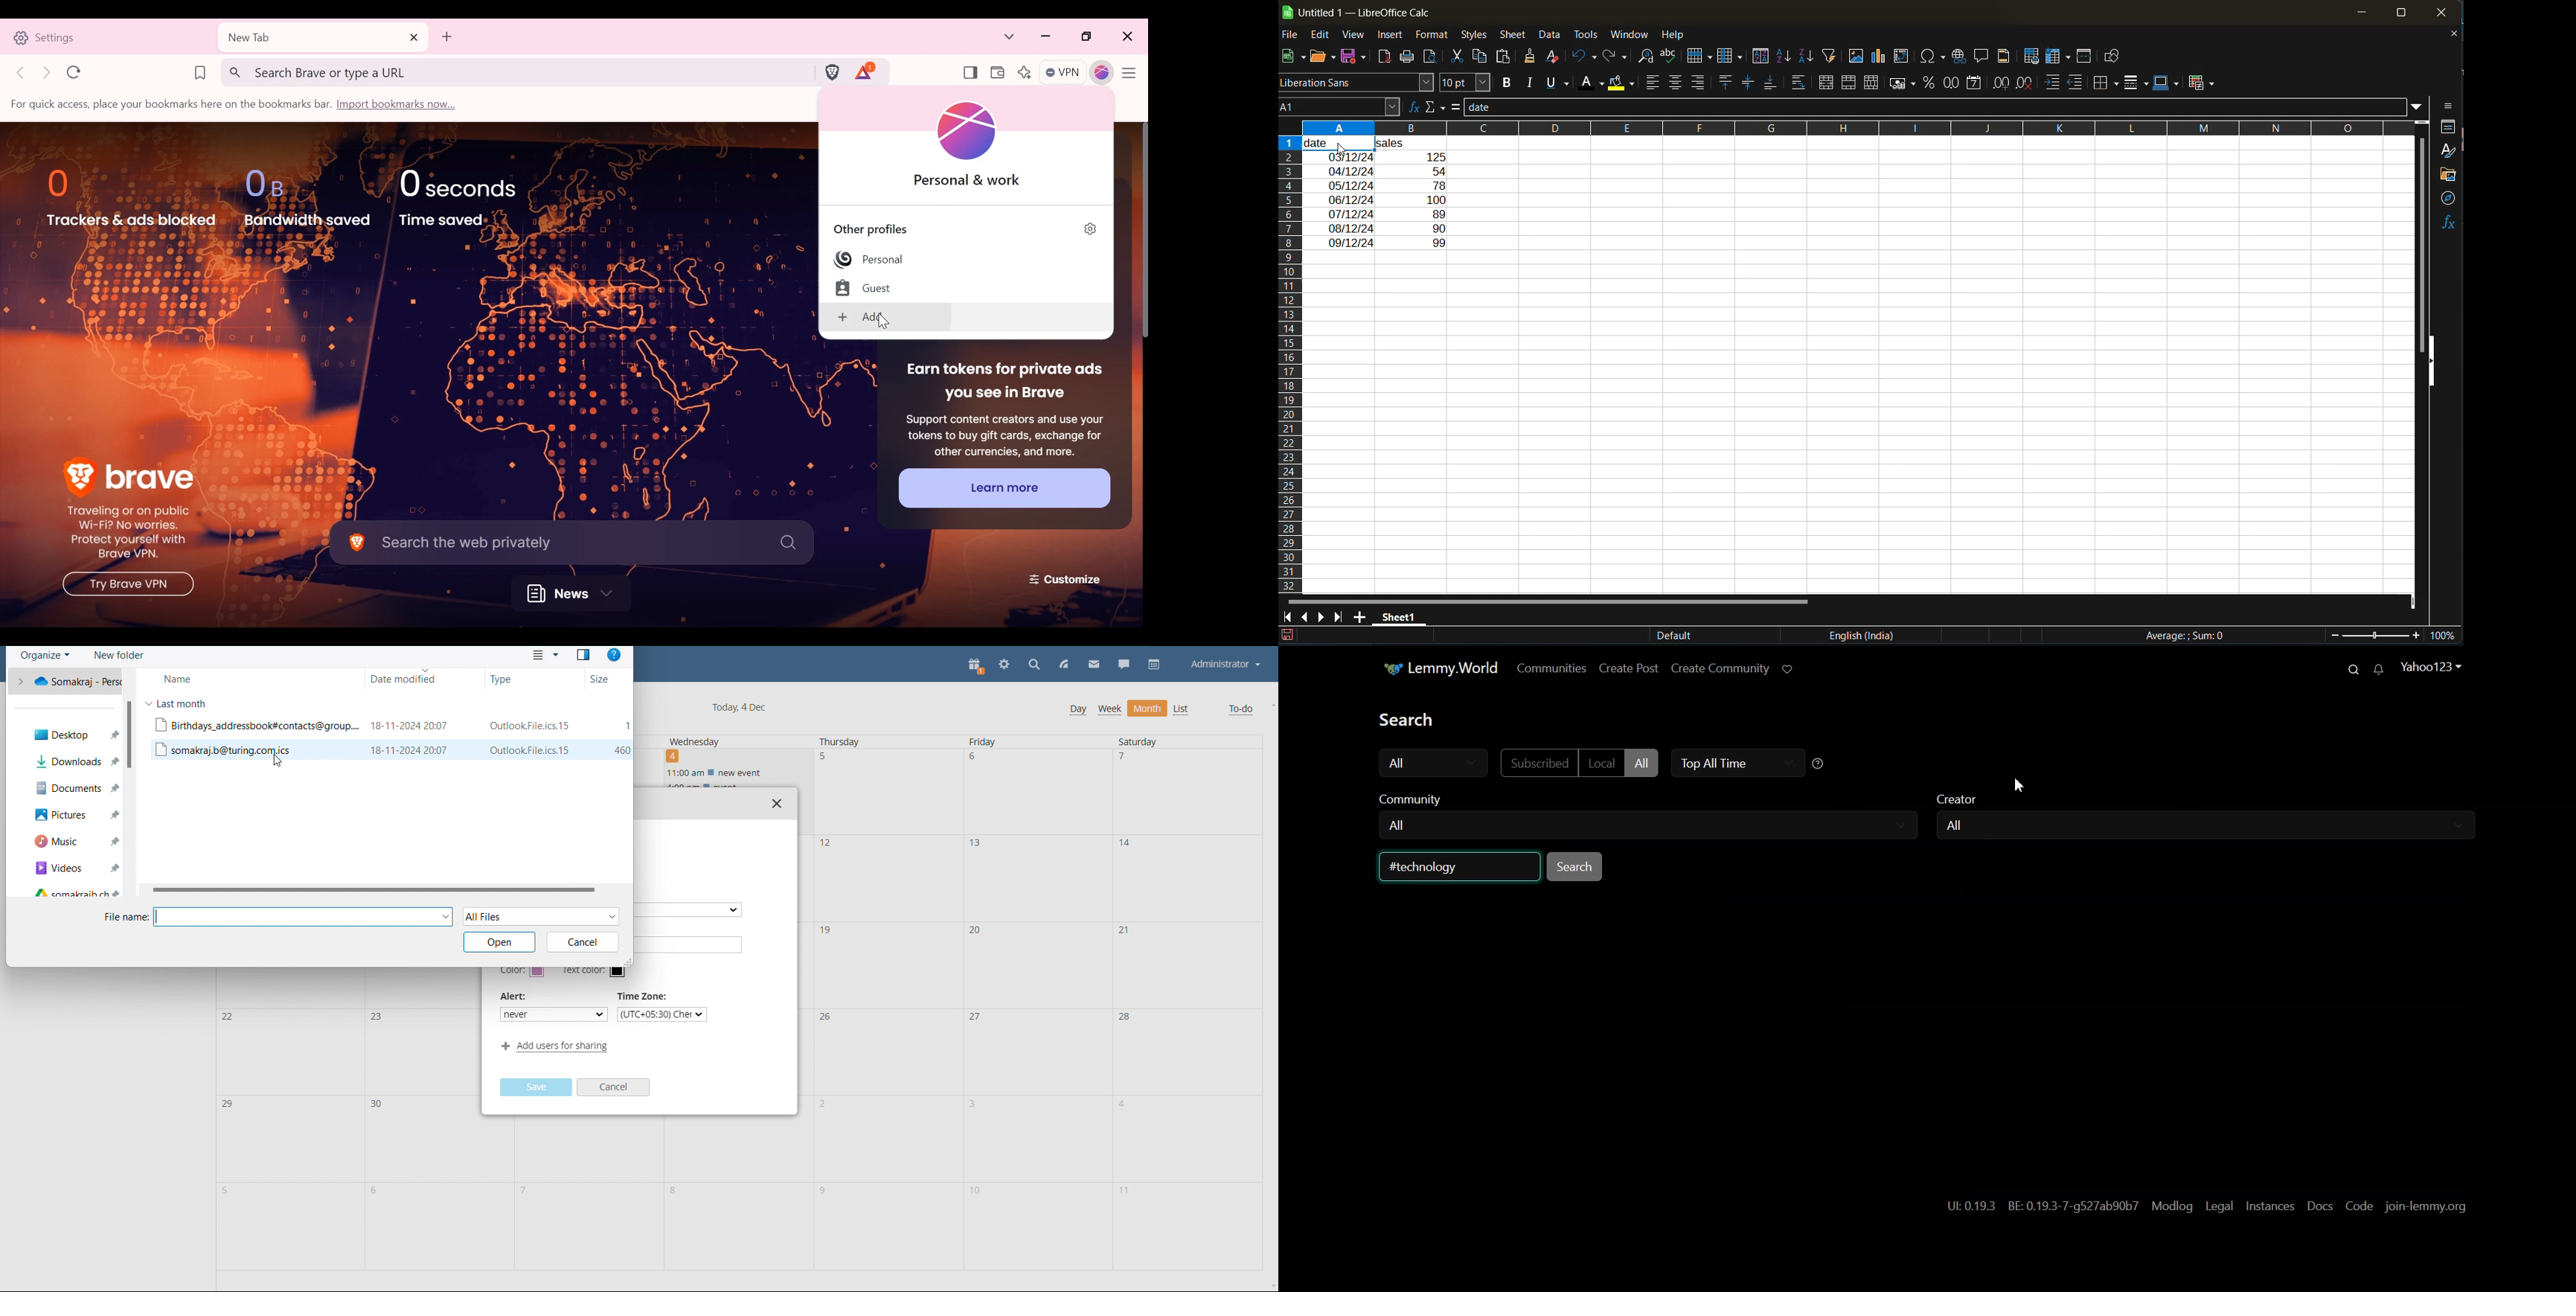  I want to click on resize window, so click(627, 962).